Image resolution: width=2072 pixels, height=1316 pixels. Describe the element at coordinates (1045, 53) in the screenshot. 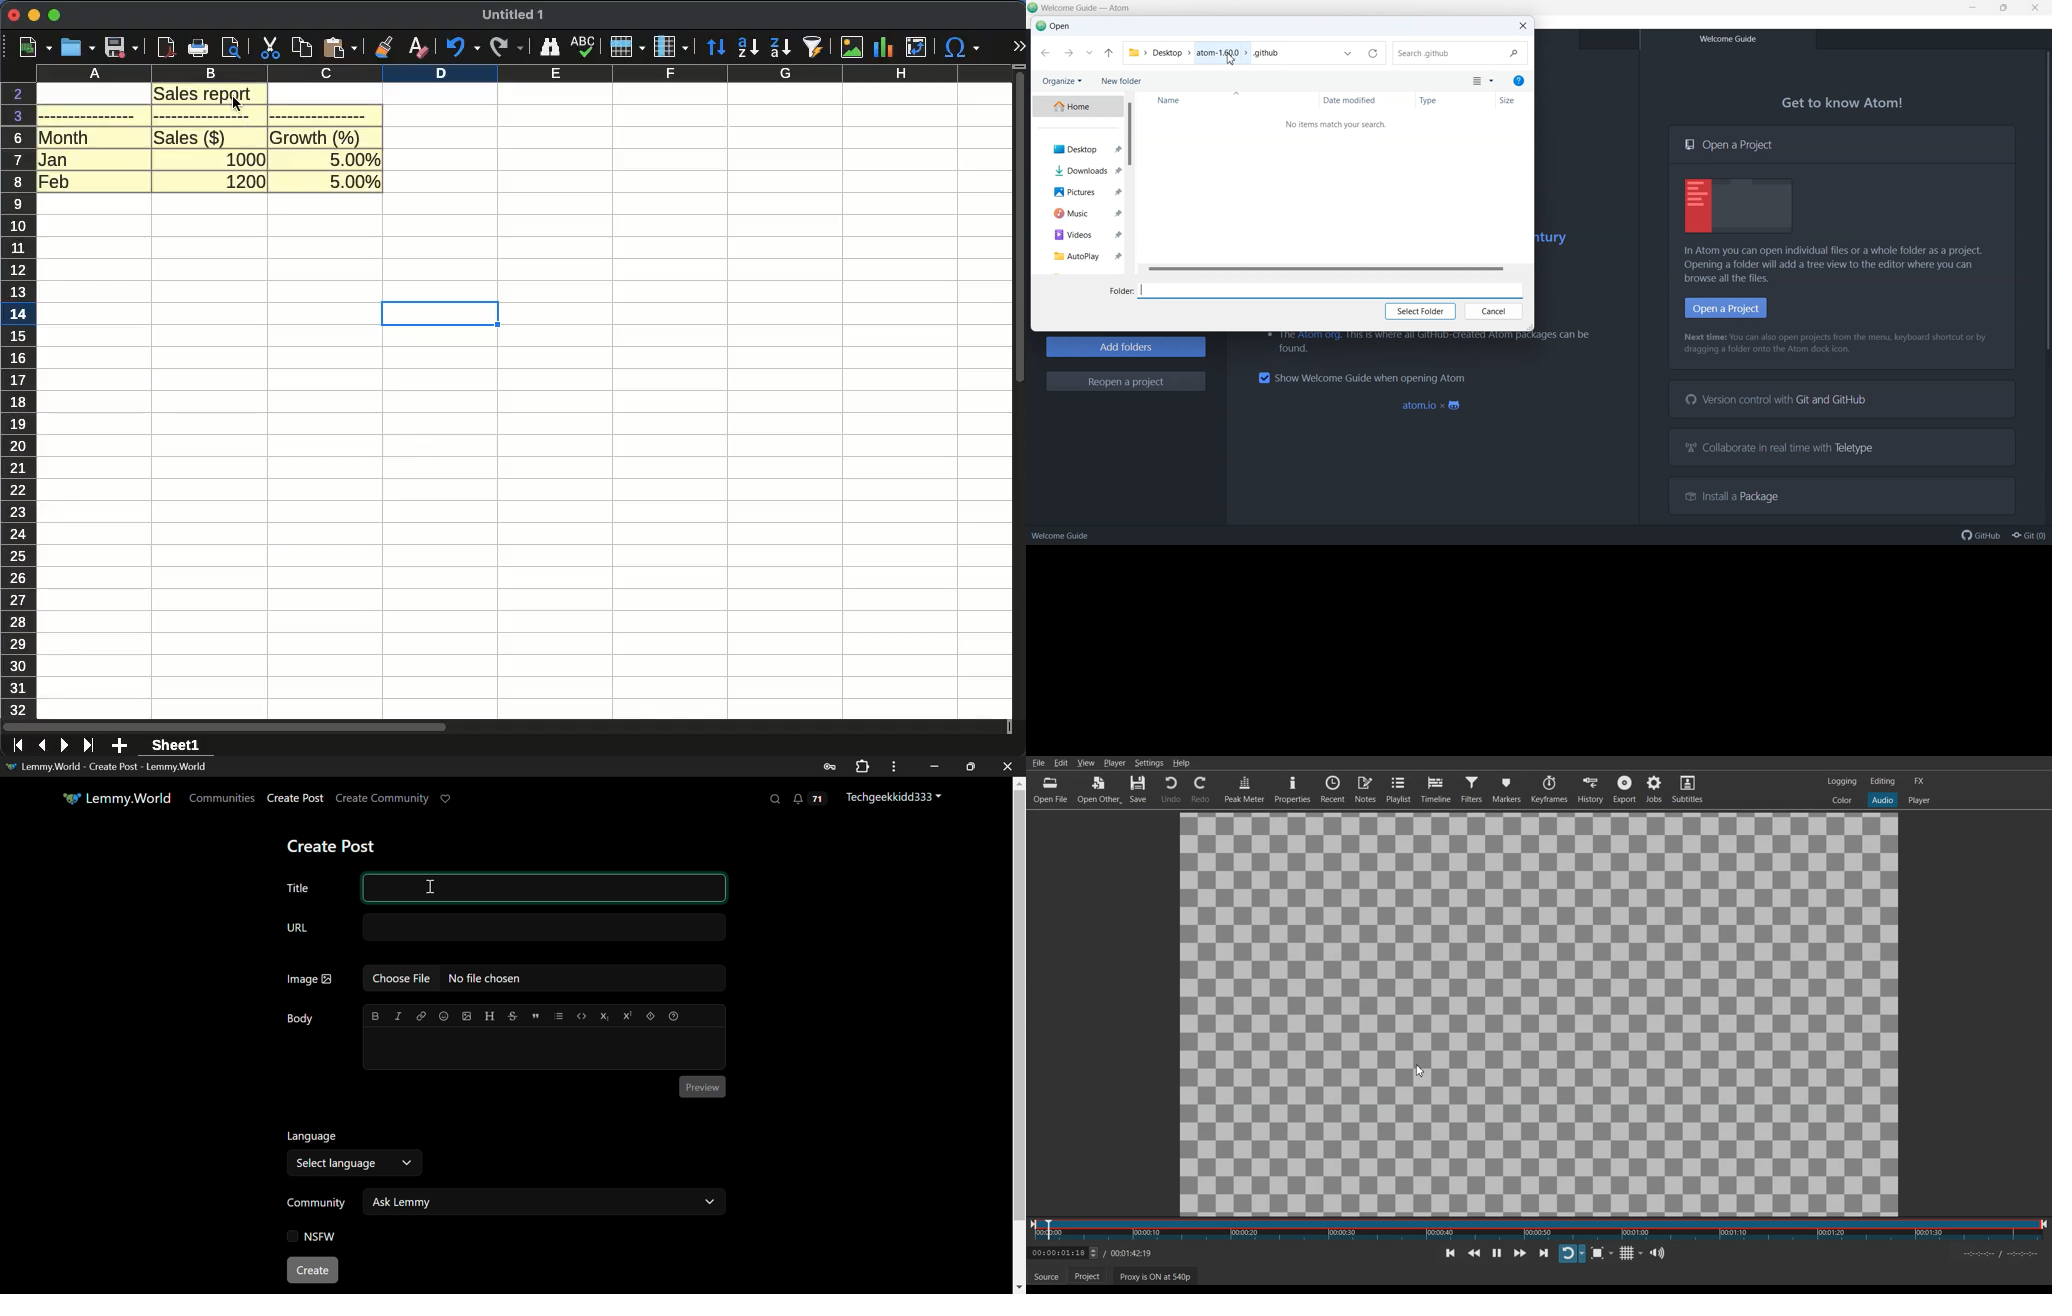

I see `Back` at that location.